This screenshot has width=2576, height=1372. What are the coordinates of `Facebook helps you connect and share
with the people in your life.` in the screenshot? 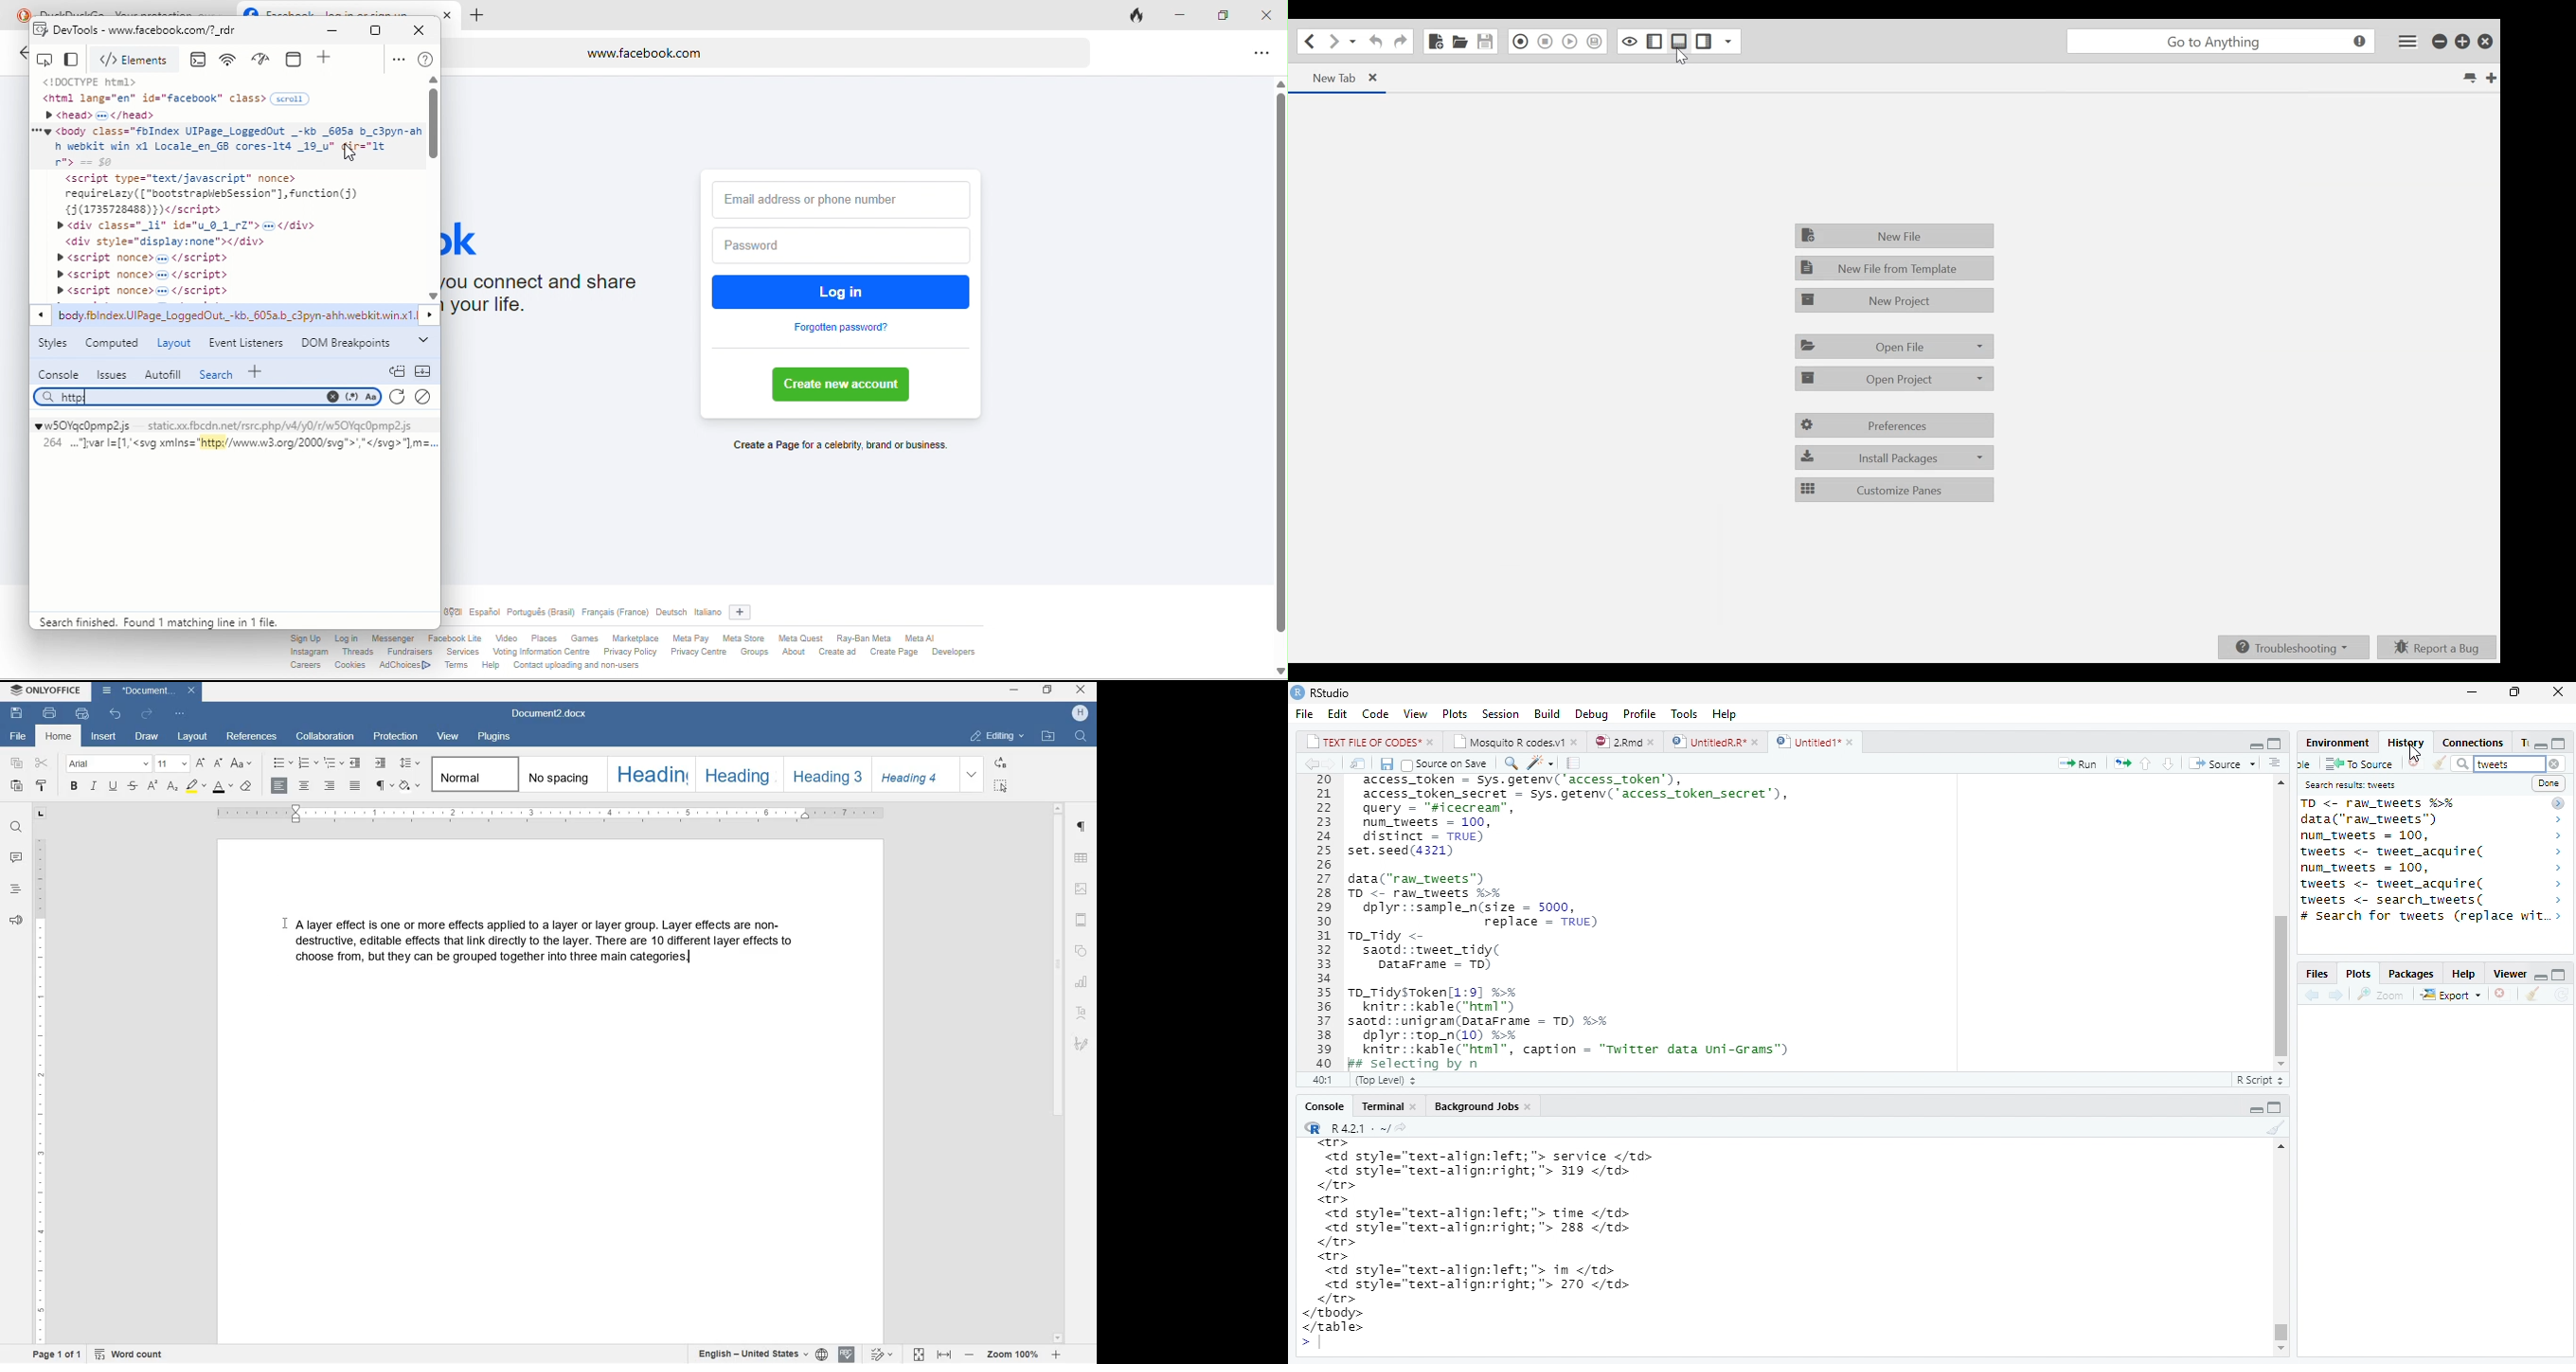 It's located at (559, 299).